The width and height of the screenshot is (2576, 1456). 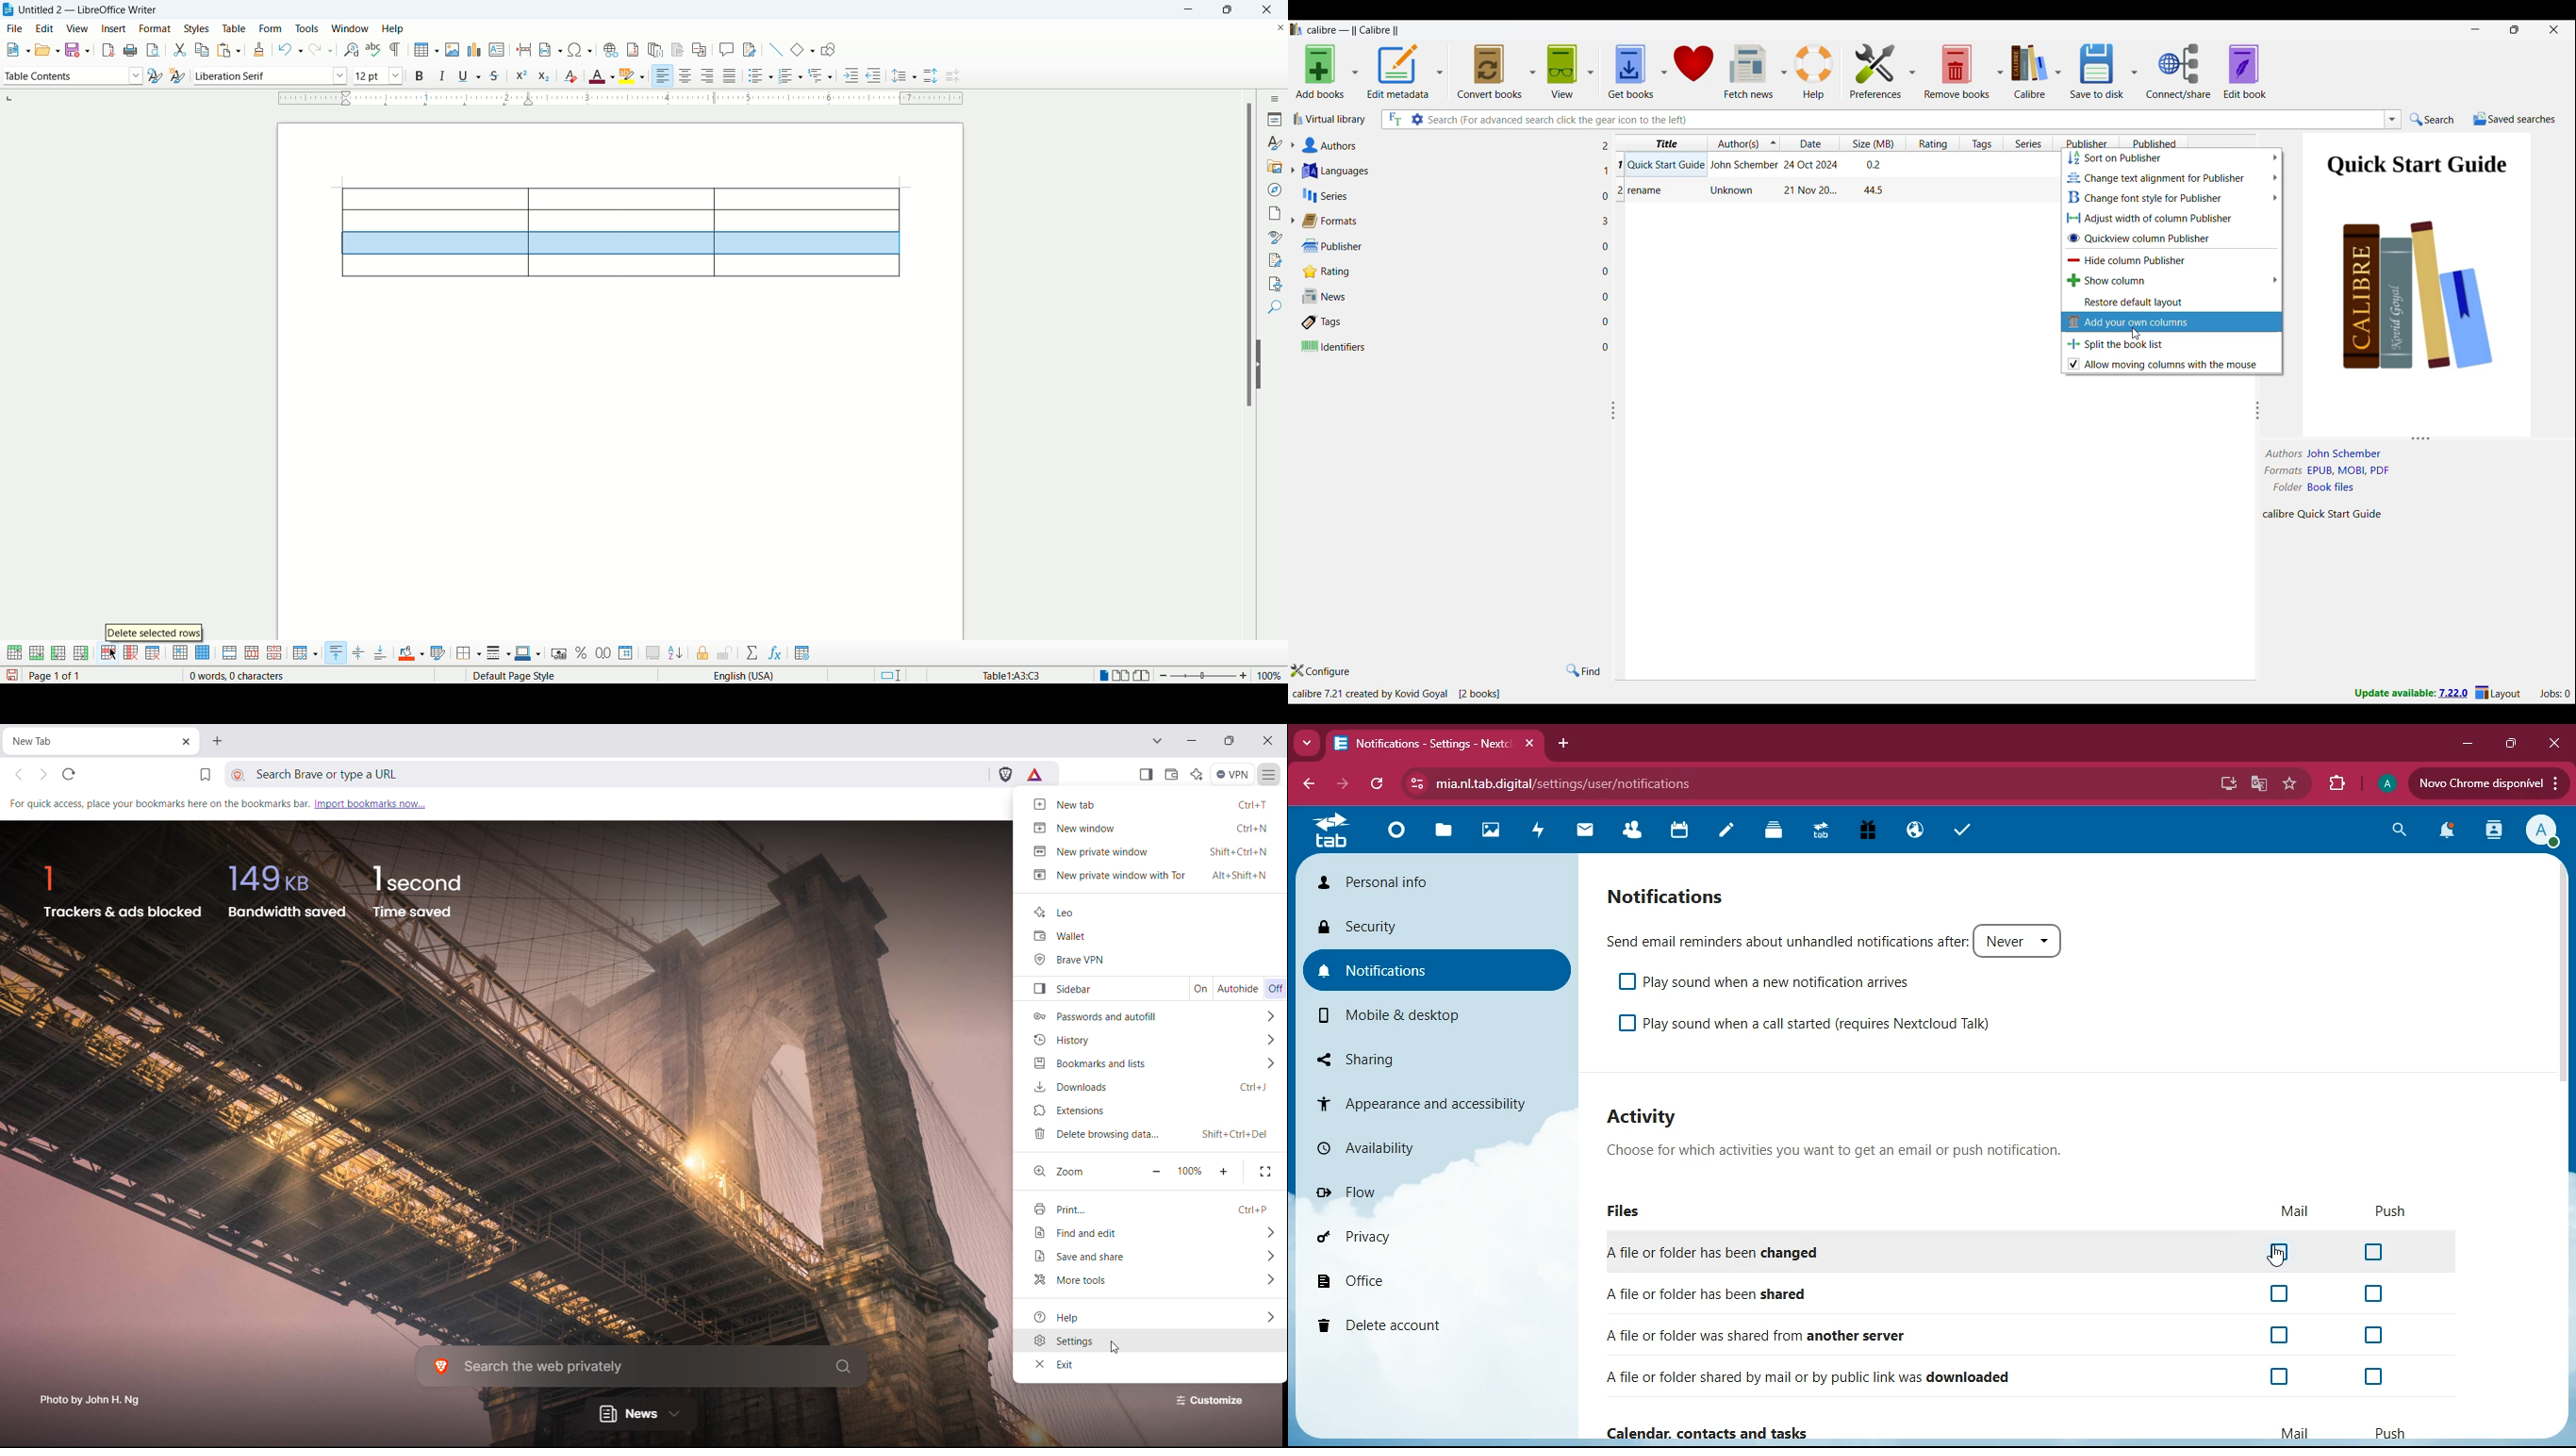 I want to click on off, so click(x=2282, y=1295).